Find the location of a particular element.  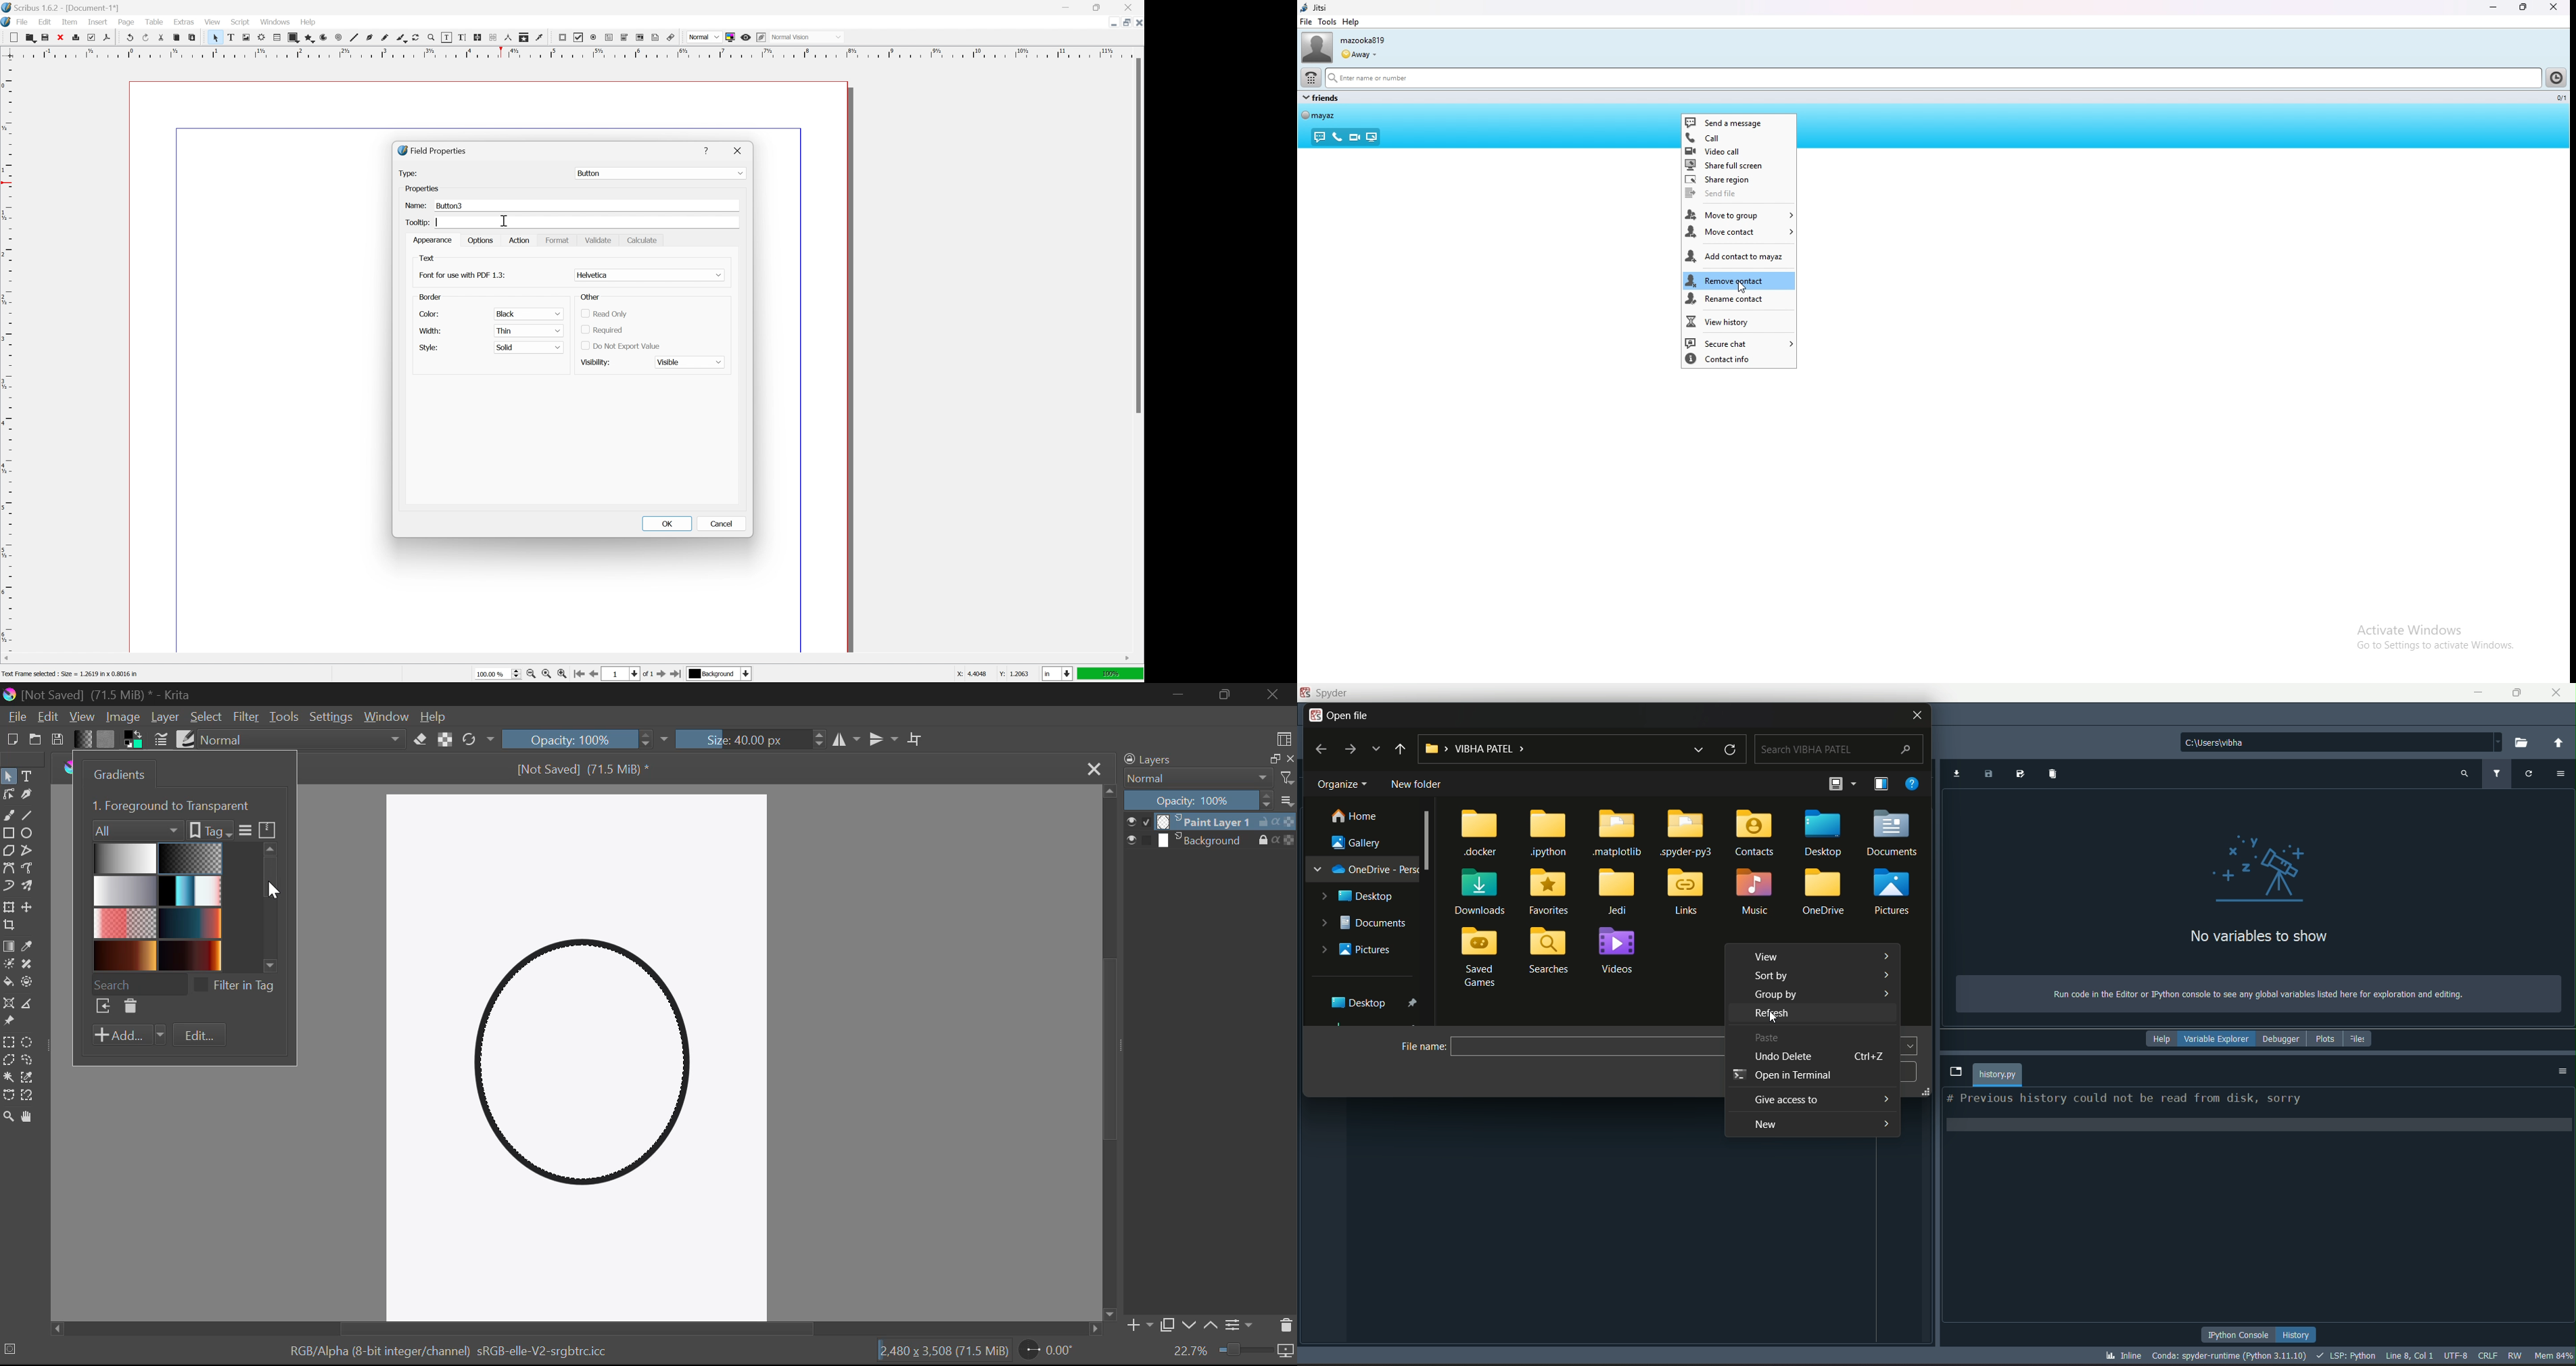

unlink text frames is located at coordinates (492, 38).